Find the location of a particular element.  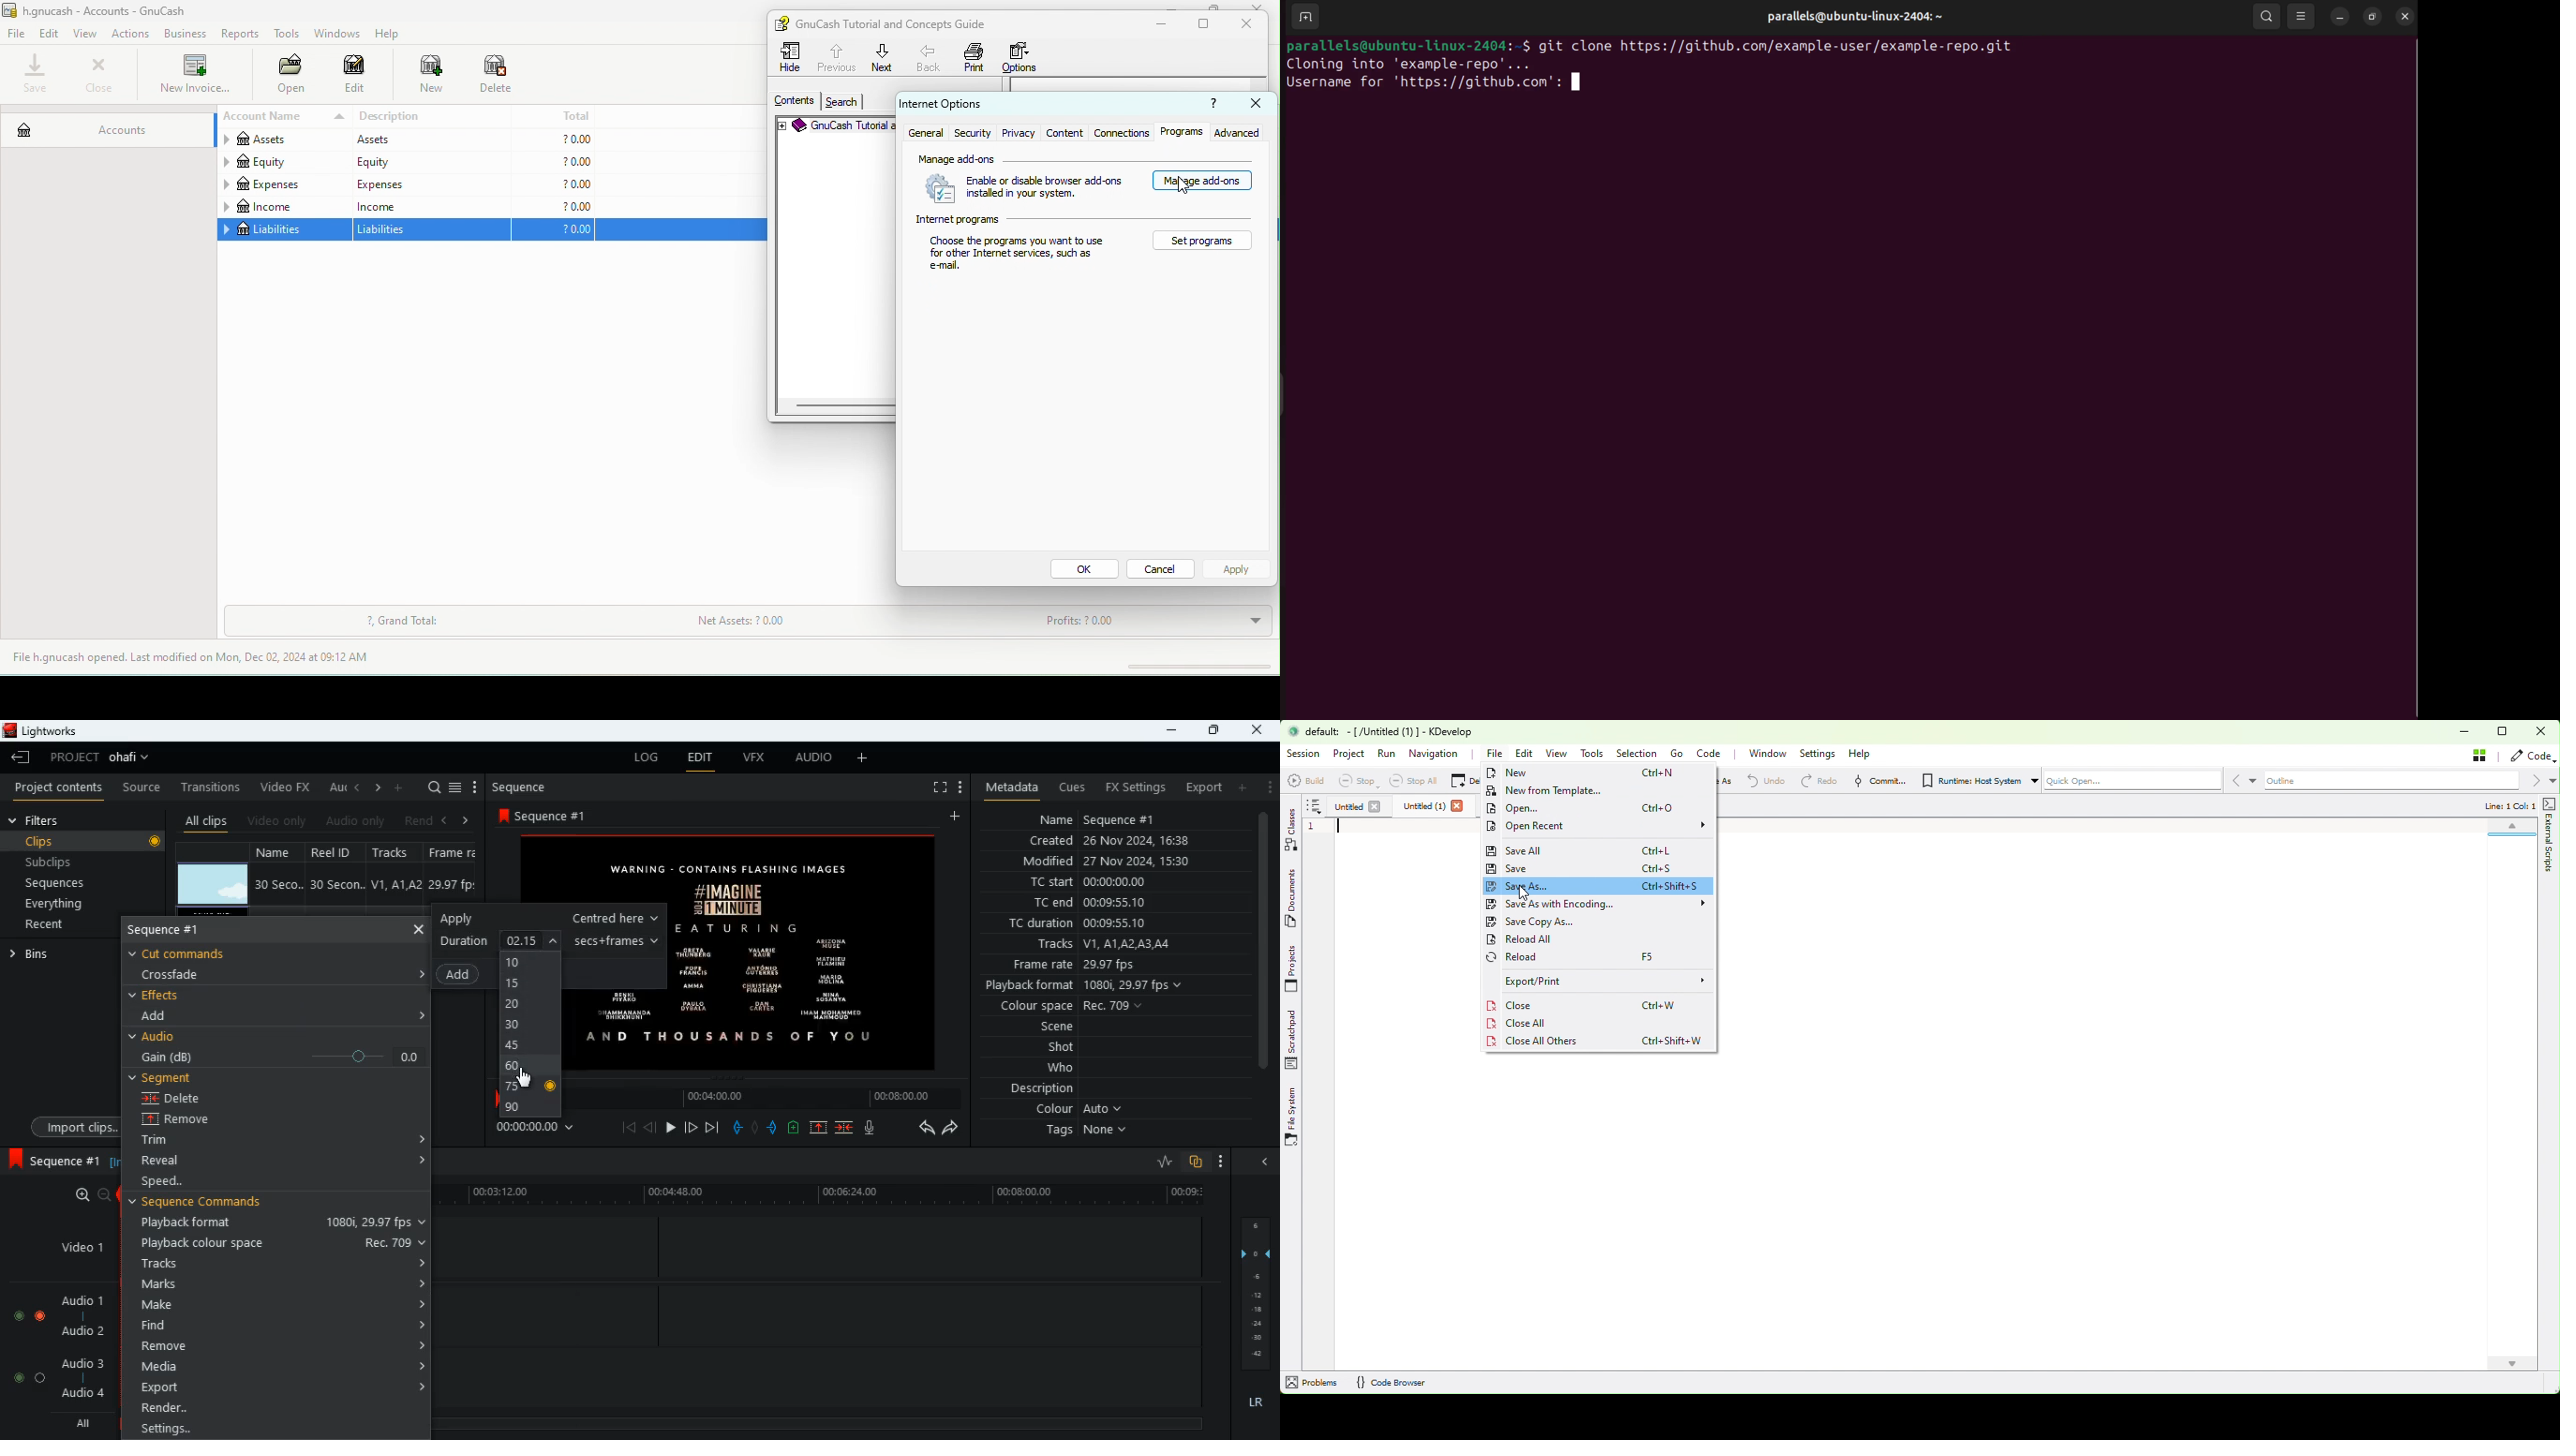

account name is located at coordinates (281, 117).